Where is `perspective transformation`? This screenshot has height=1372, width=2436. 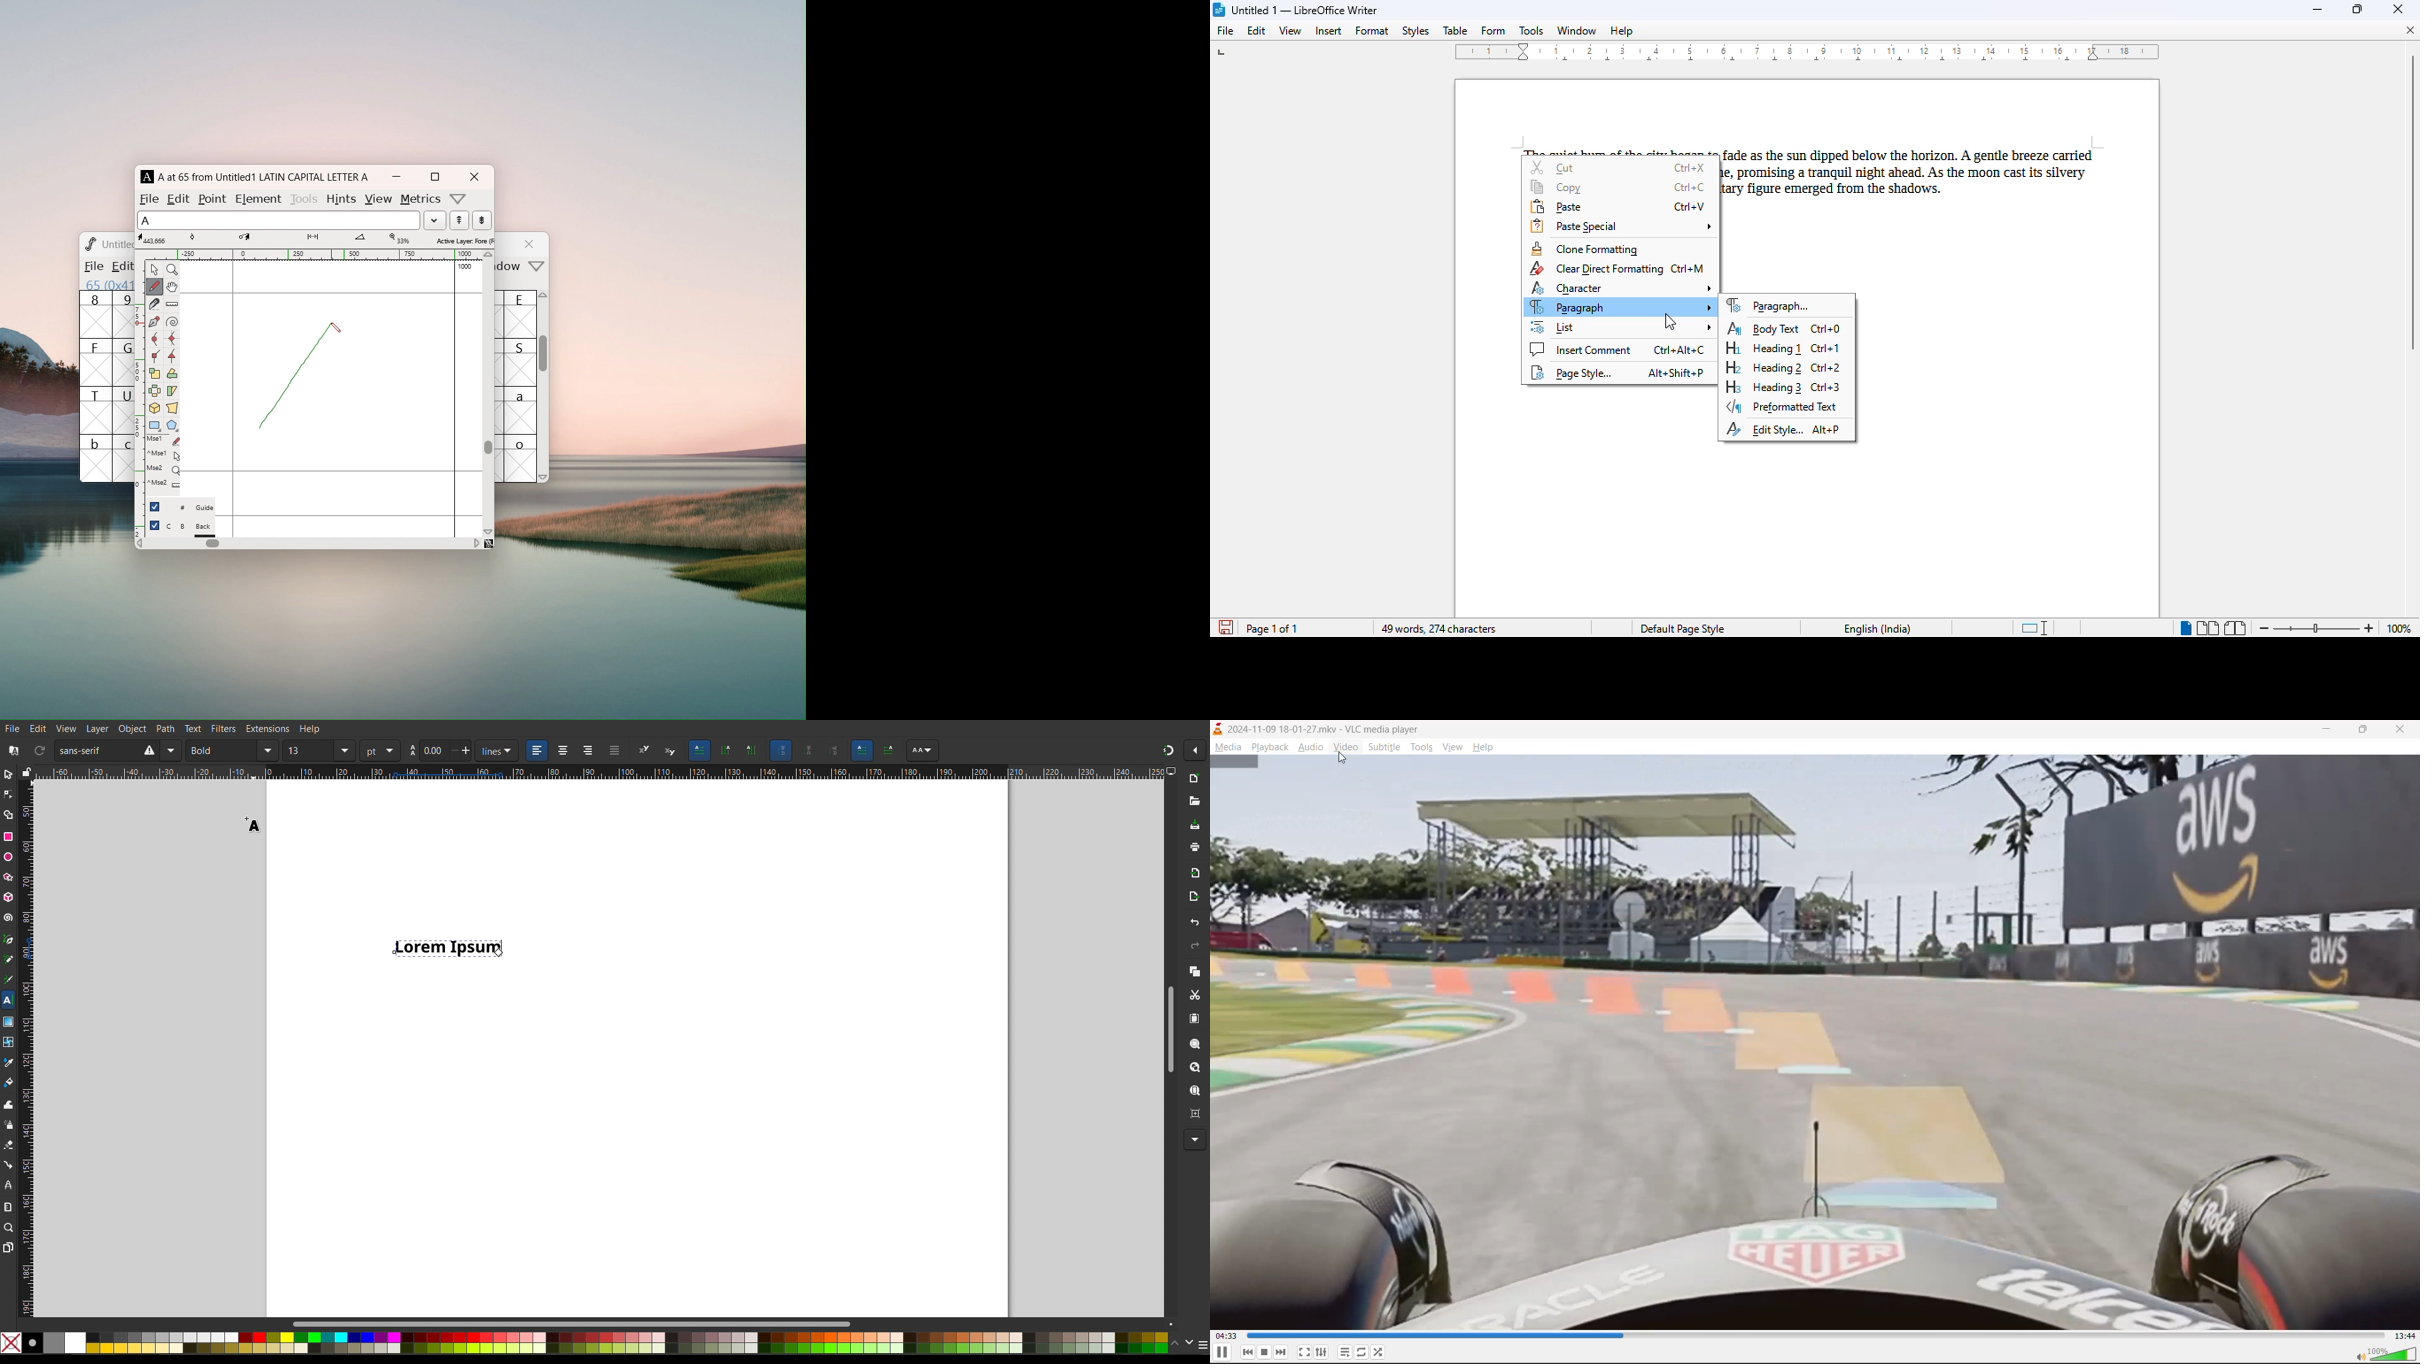
perspective transformation is located at coordinates (172, 409).